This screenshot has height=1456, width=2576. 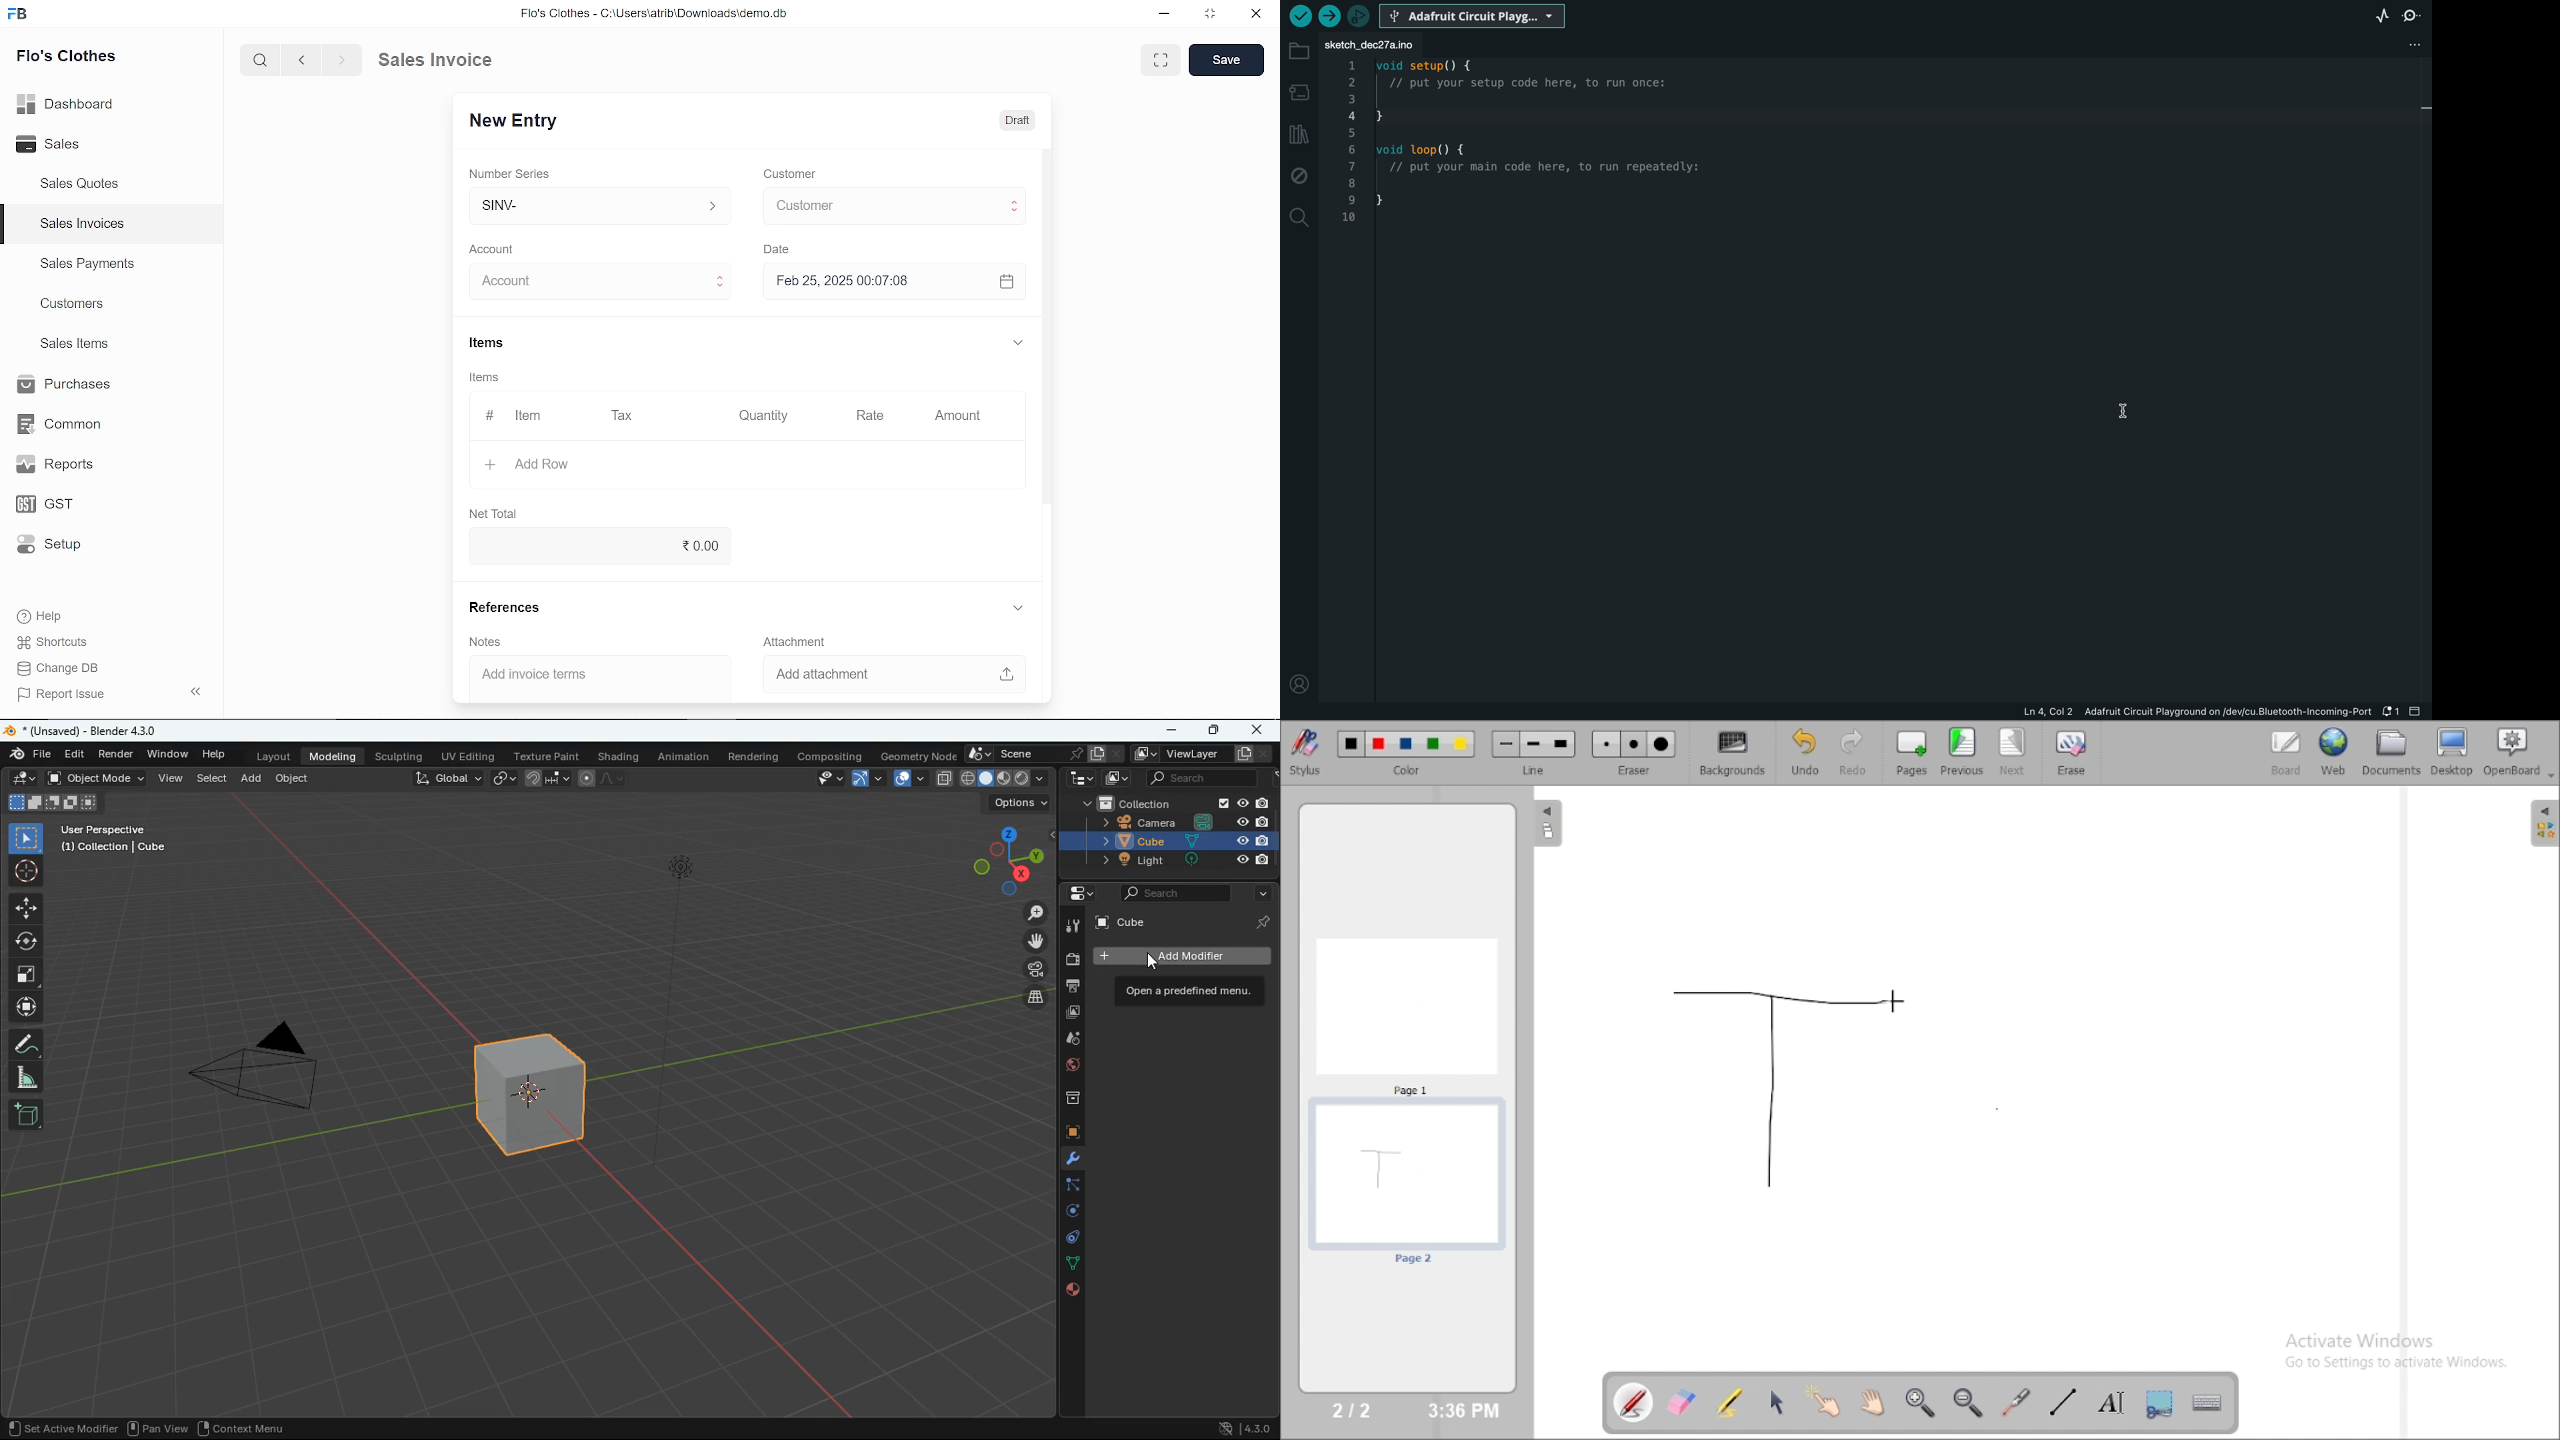 I want to click on , so click(x=115, y=841).